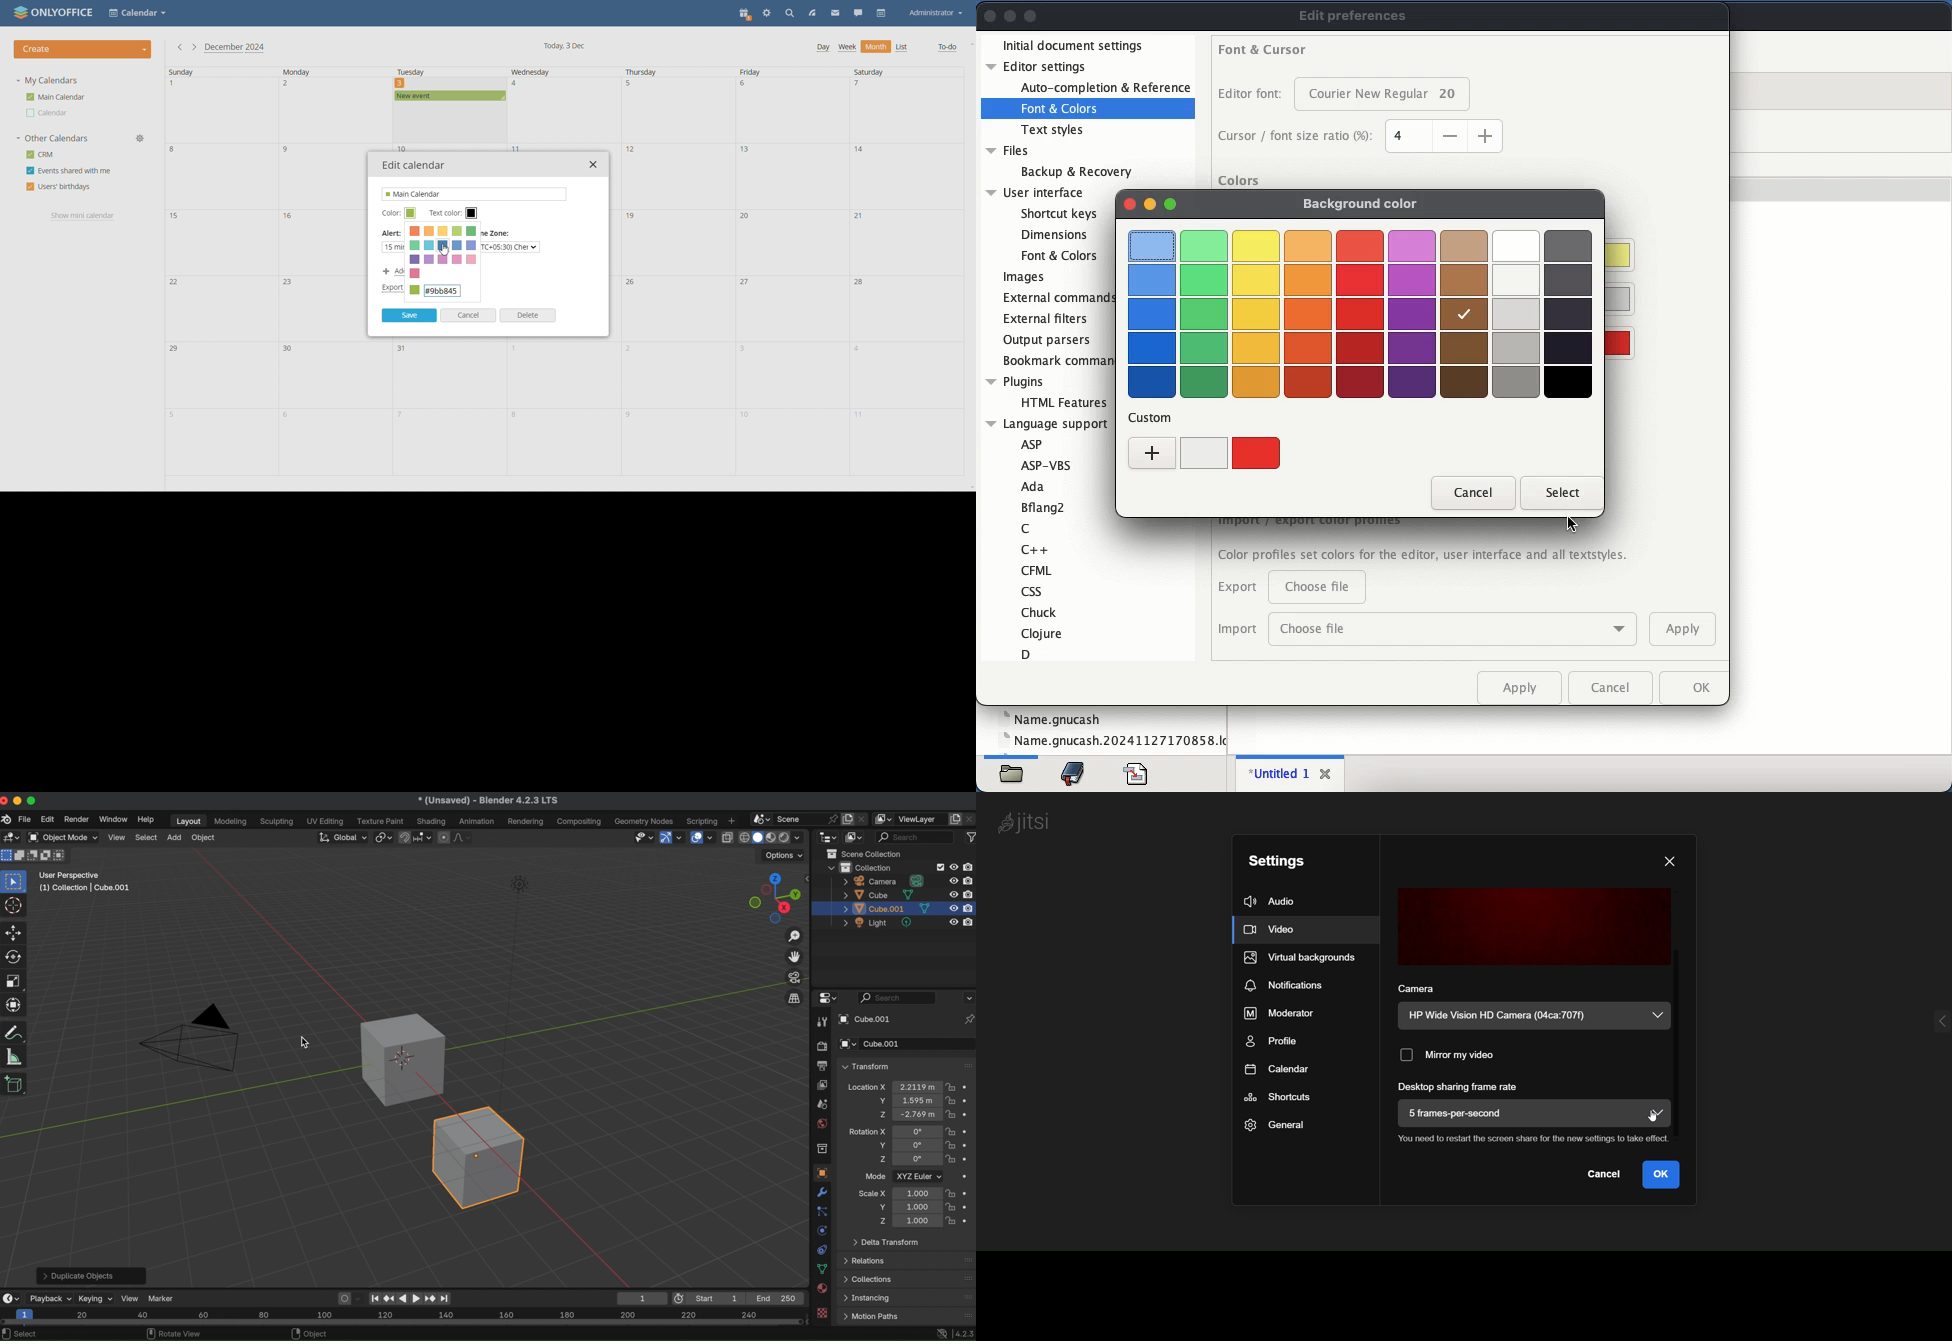 The height and width of the screenshot is (1344, 1960). What do you see at coordinates (1037, 611) in the screenshot?
I see `Chuck` at bounding box center [1037, 611].